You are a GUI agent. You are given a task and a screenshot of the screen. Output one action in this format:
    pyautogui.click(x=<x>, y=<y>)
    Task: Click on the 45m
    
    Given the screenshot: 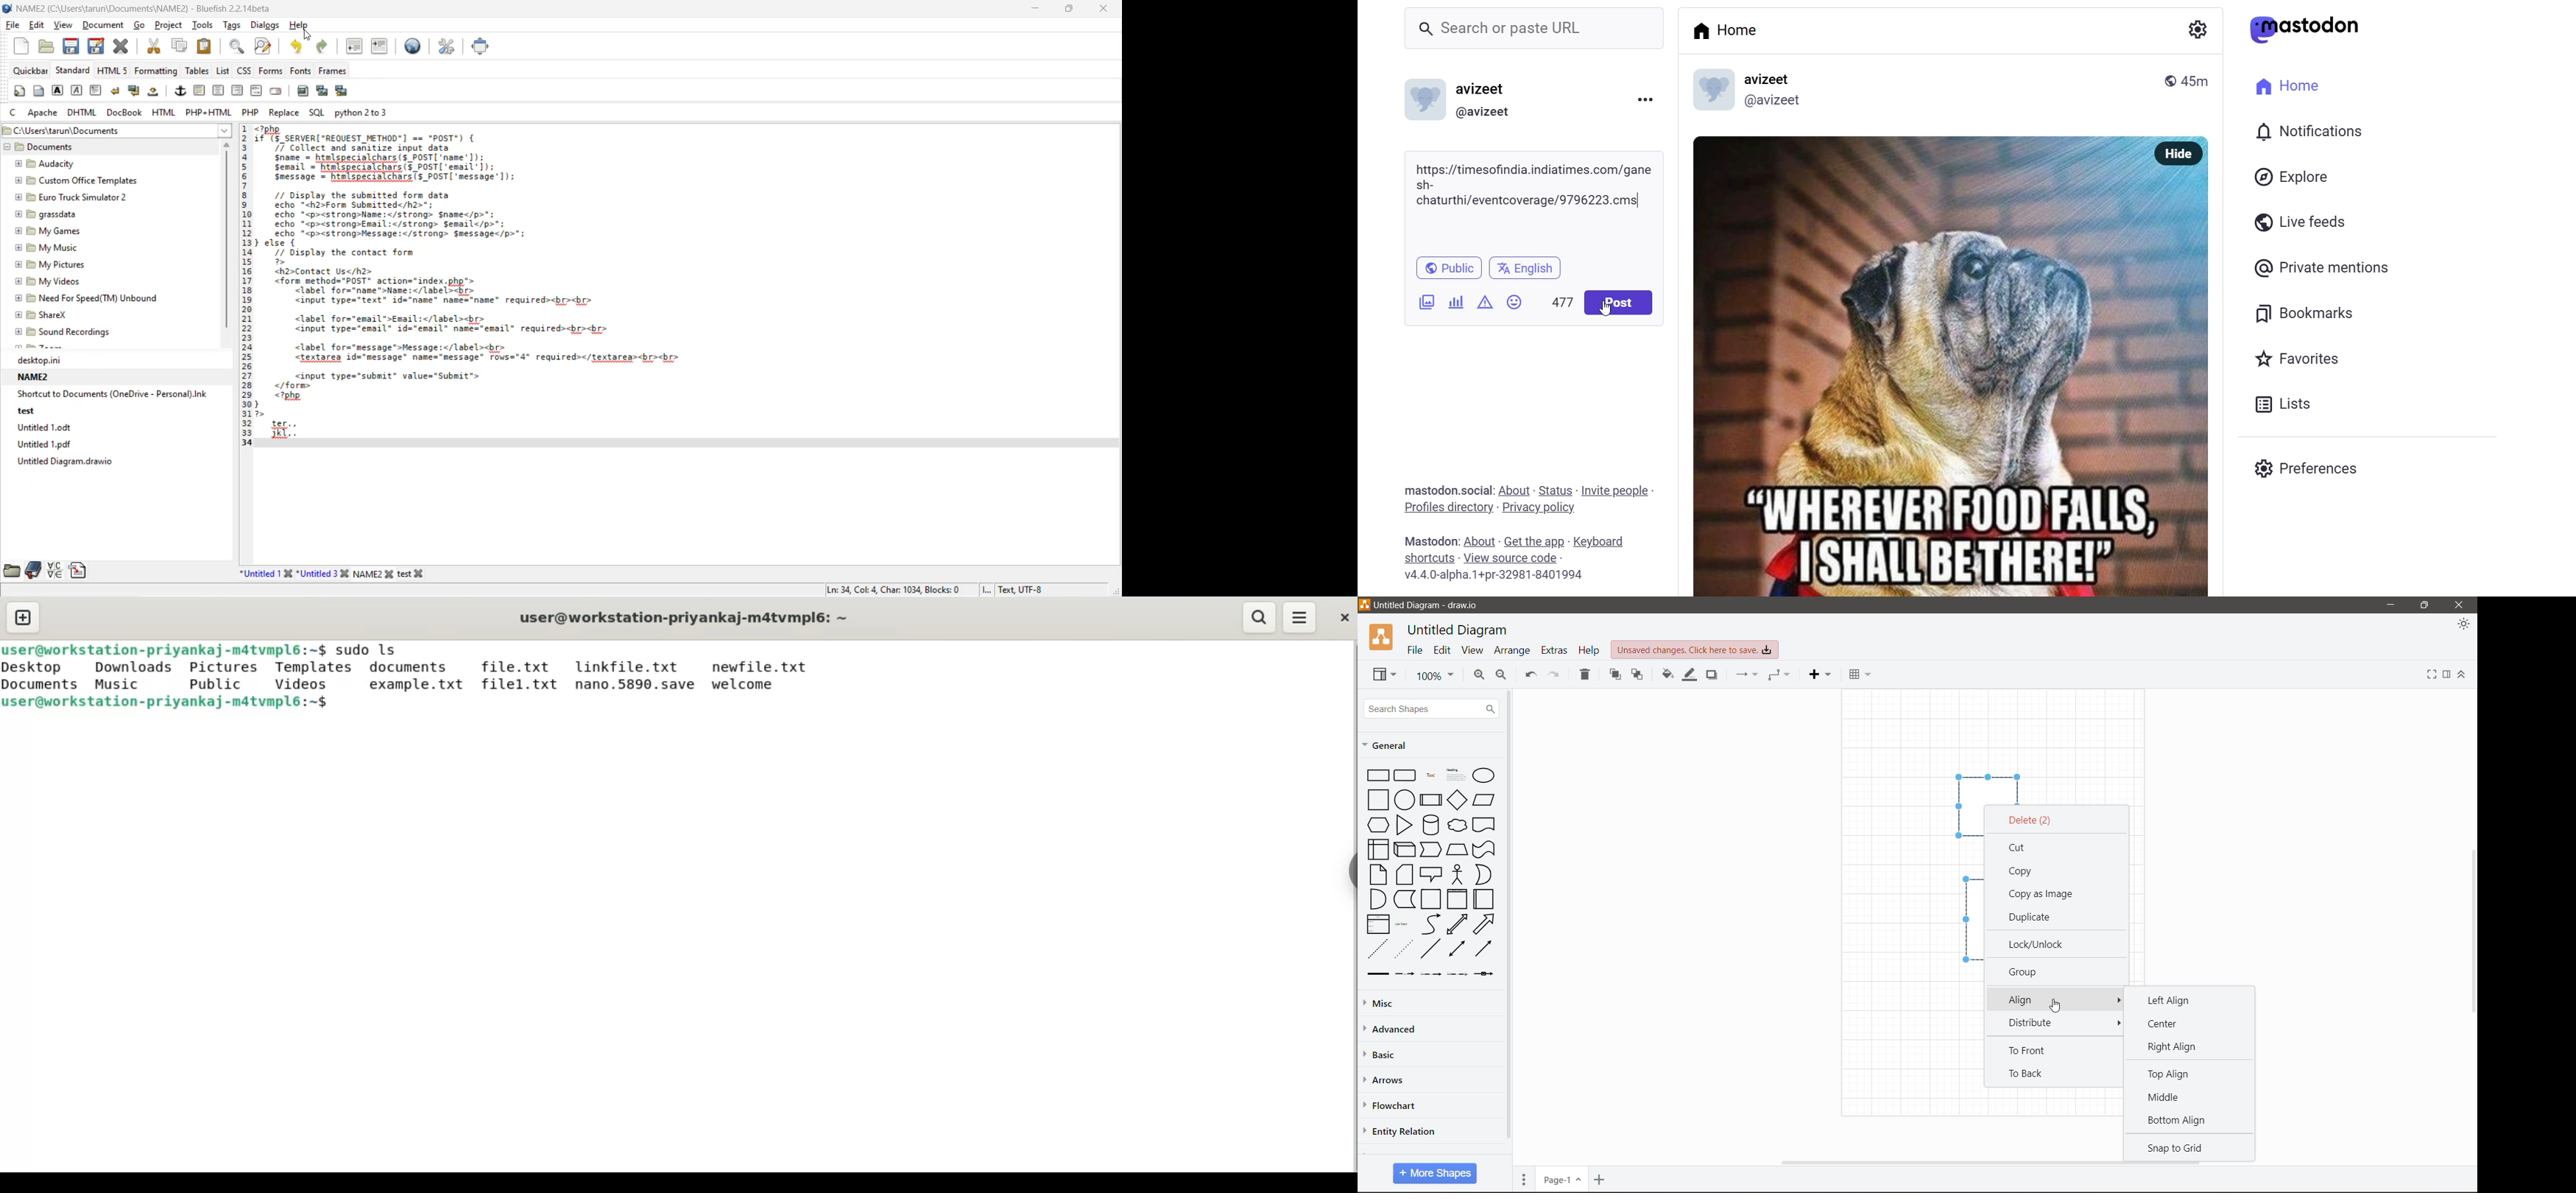 What is the action you would take?
    pyautogui.click(x=2191, y=83)
    